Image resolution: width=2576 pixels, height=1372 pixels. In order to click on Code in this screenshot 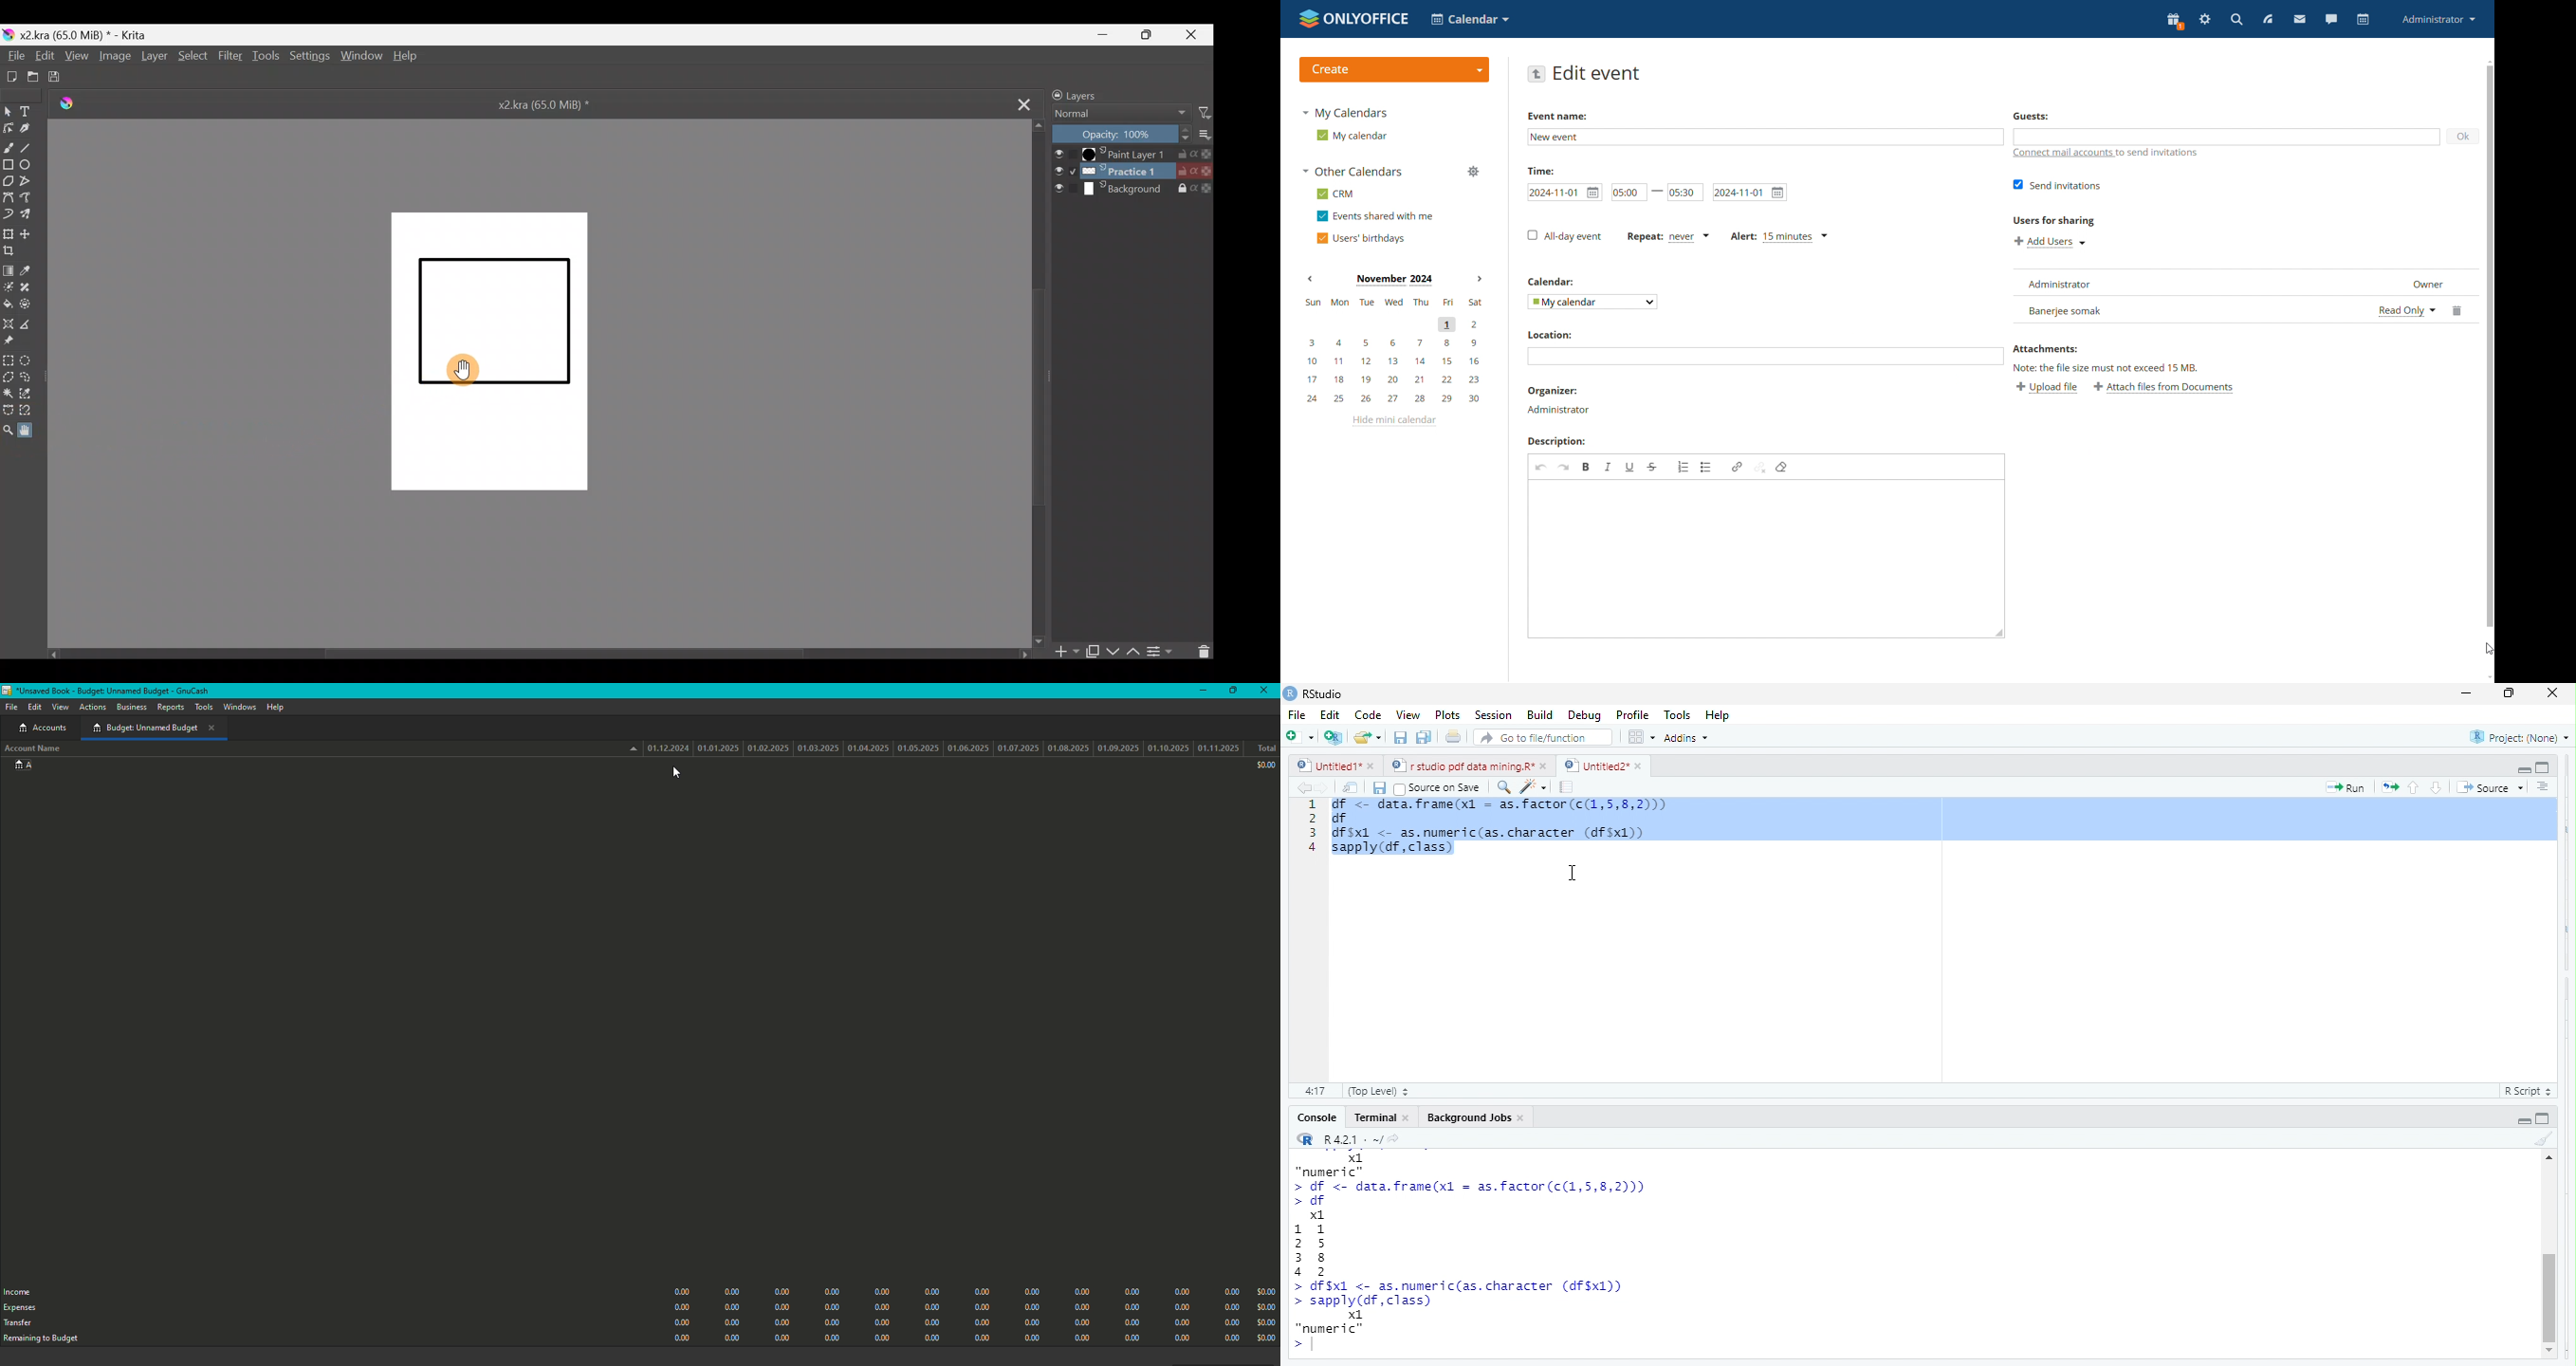, I will do `click(1369, 714)`.